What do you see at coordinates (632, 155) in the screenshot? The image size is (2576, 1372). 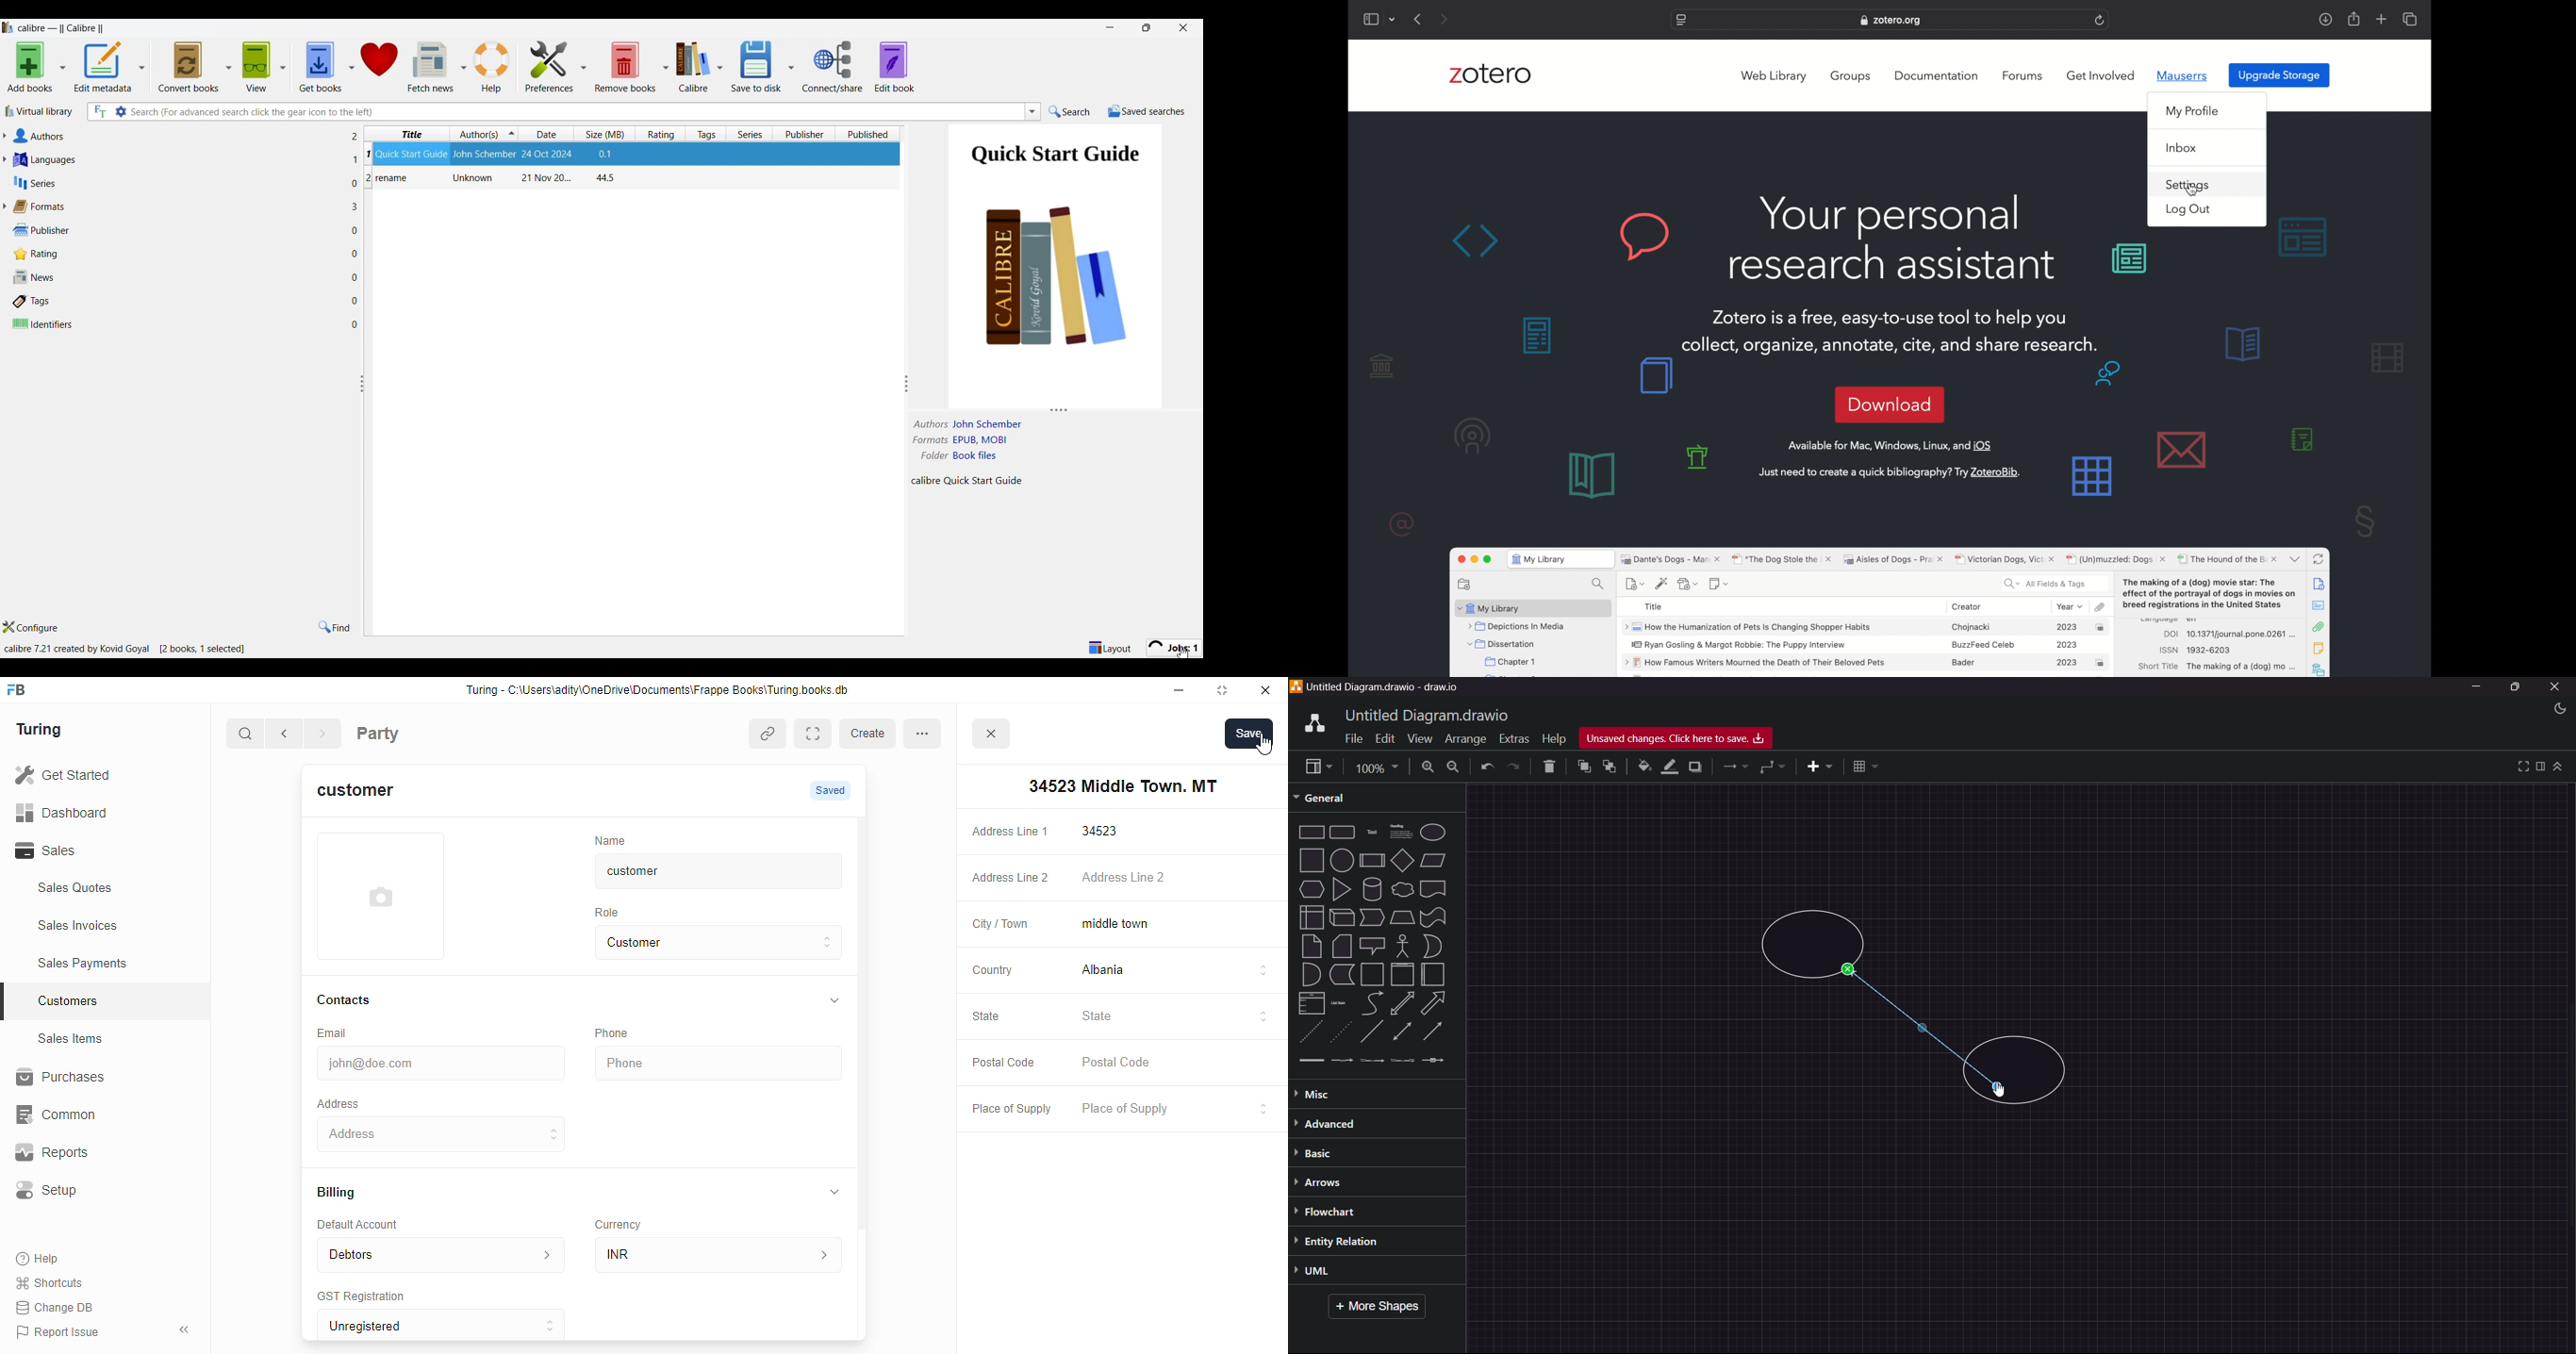 I see `Book: Quick Start Guide` at bounding box center [632, 155].